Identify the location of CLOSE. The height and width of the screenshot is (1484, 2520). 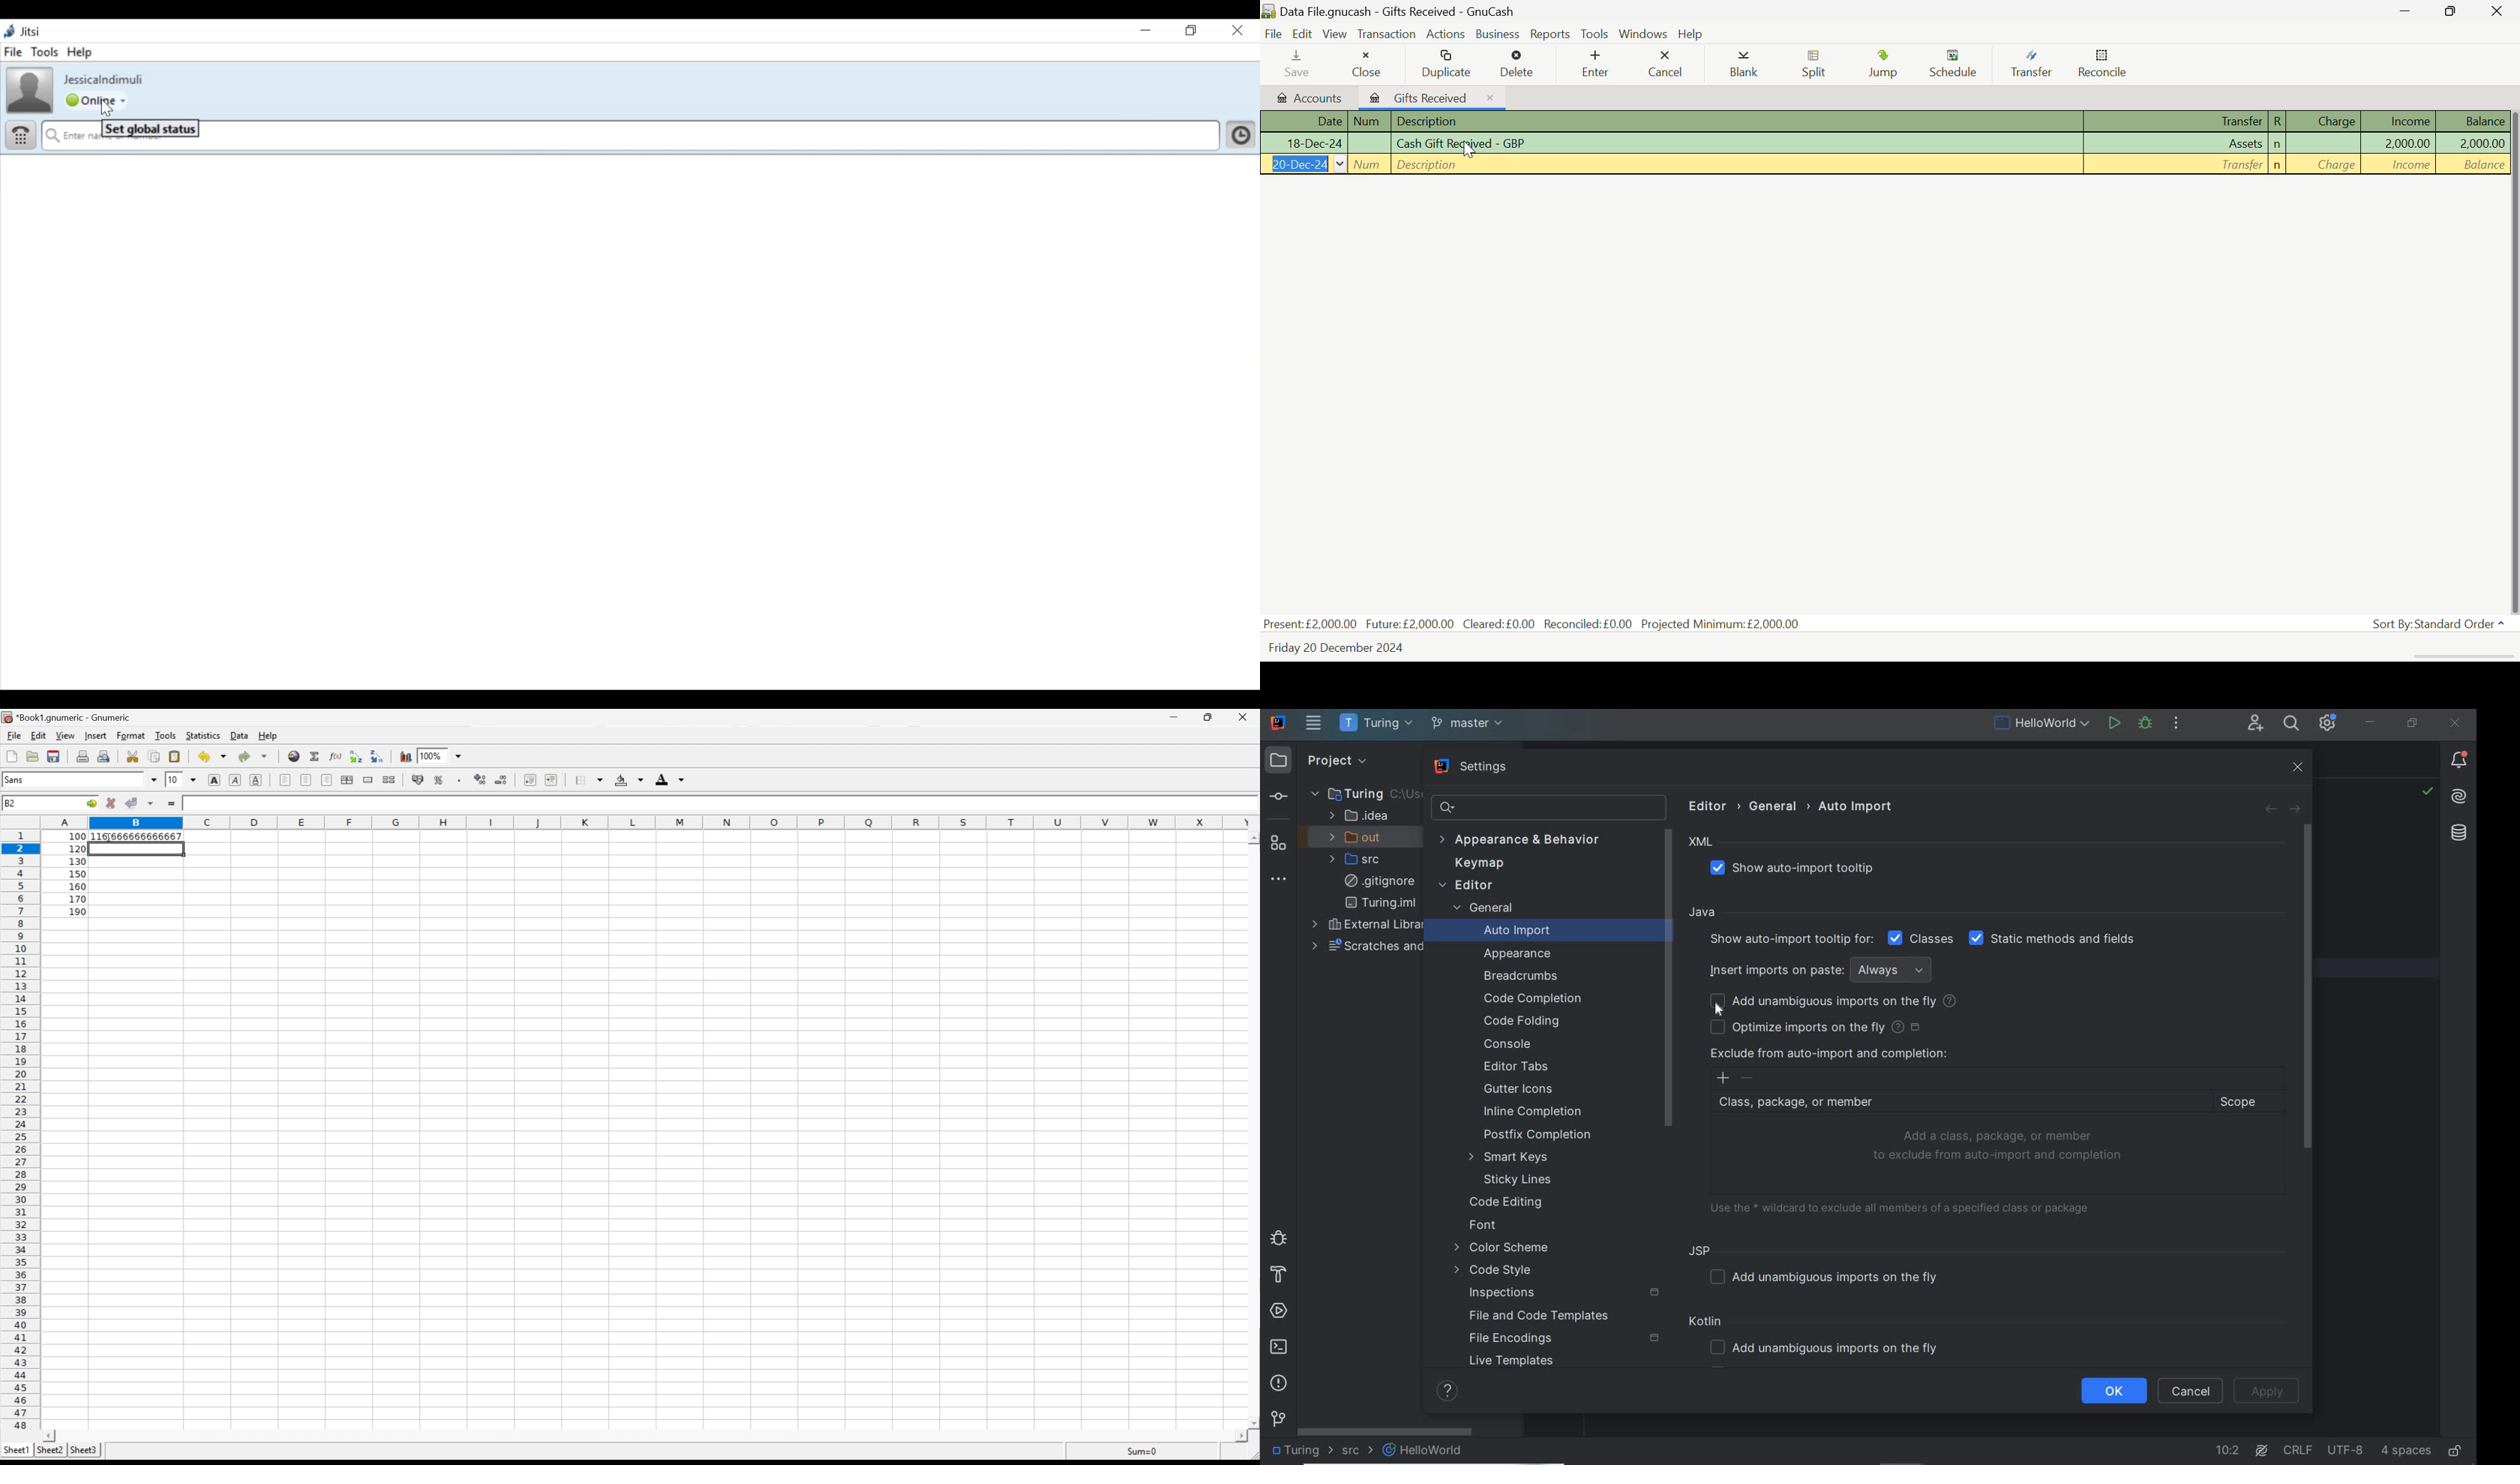
(2453, 723).